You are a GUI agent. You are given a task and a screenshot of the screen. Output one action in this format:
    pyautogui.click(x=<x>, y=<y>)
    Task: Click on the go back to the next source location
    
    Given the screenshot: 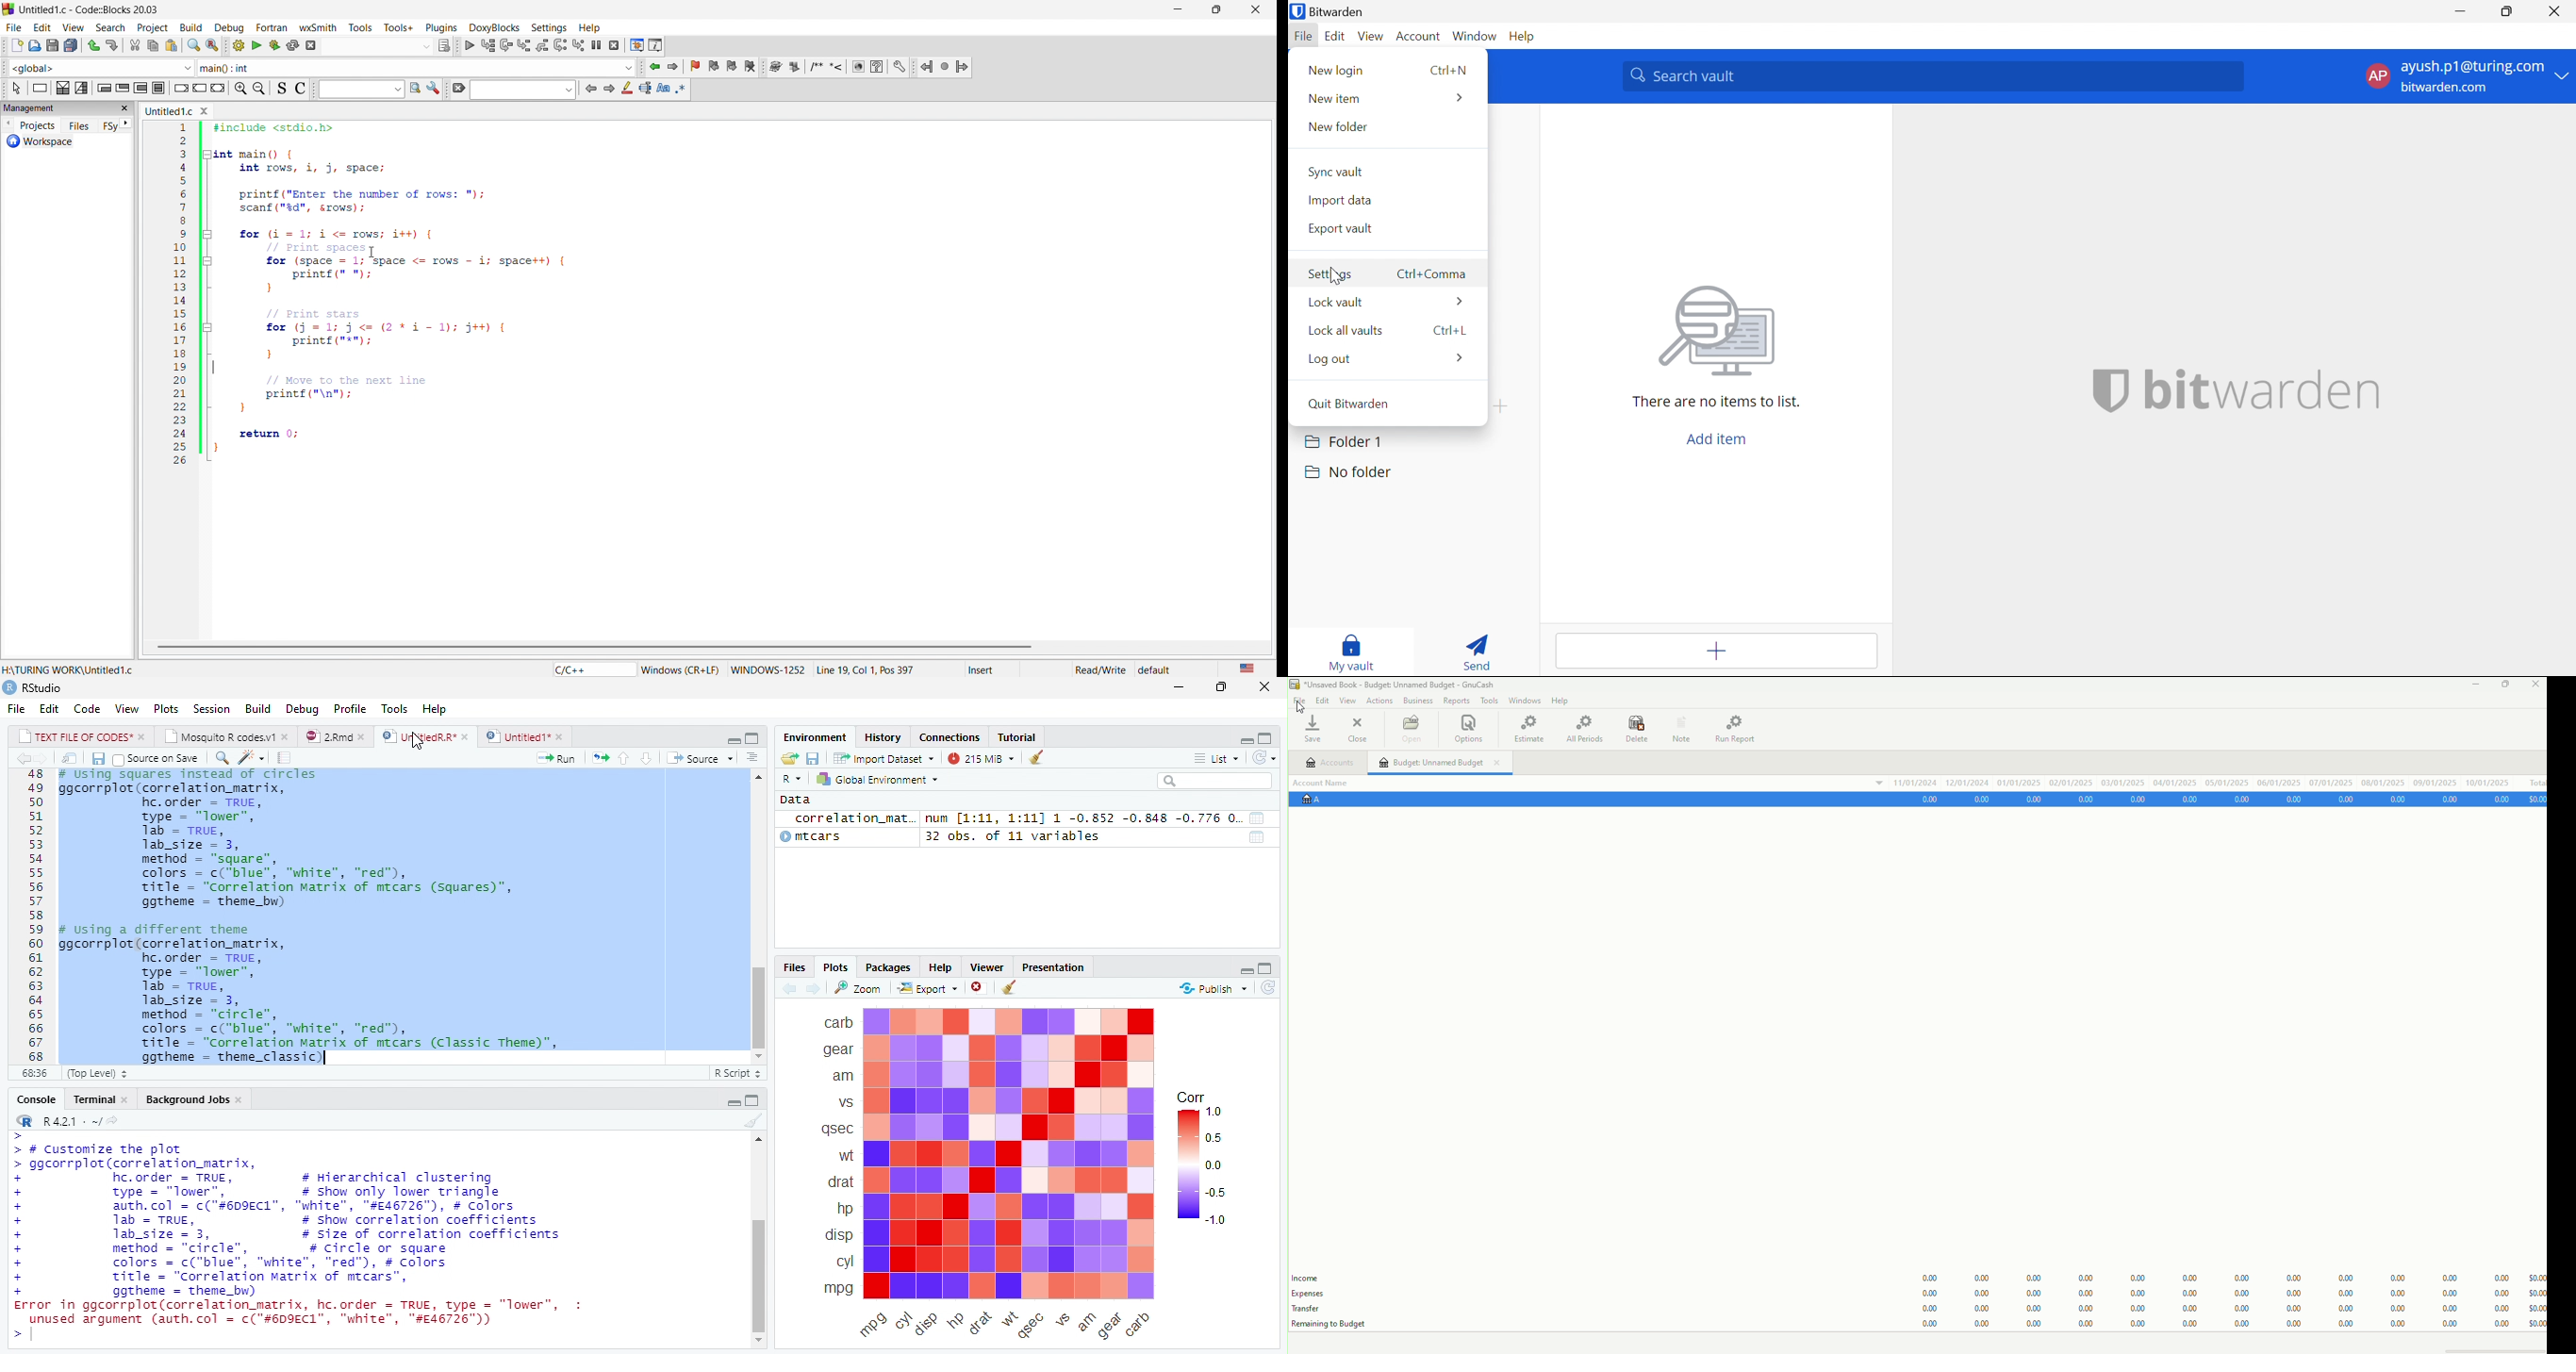 What is the action you would take?
    pyautogui.click(x=47, y=759)
    